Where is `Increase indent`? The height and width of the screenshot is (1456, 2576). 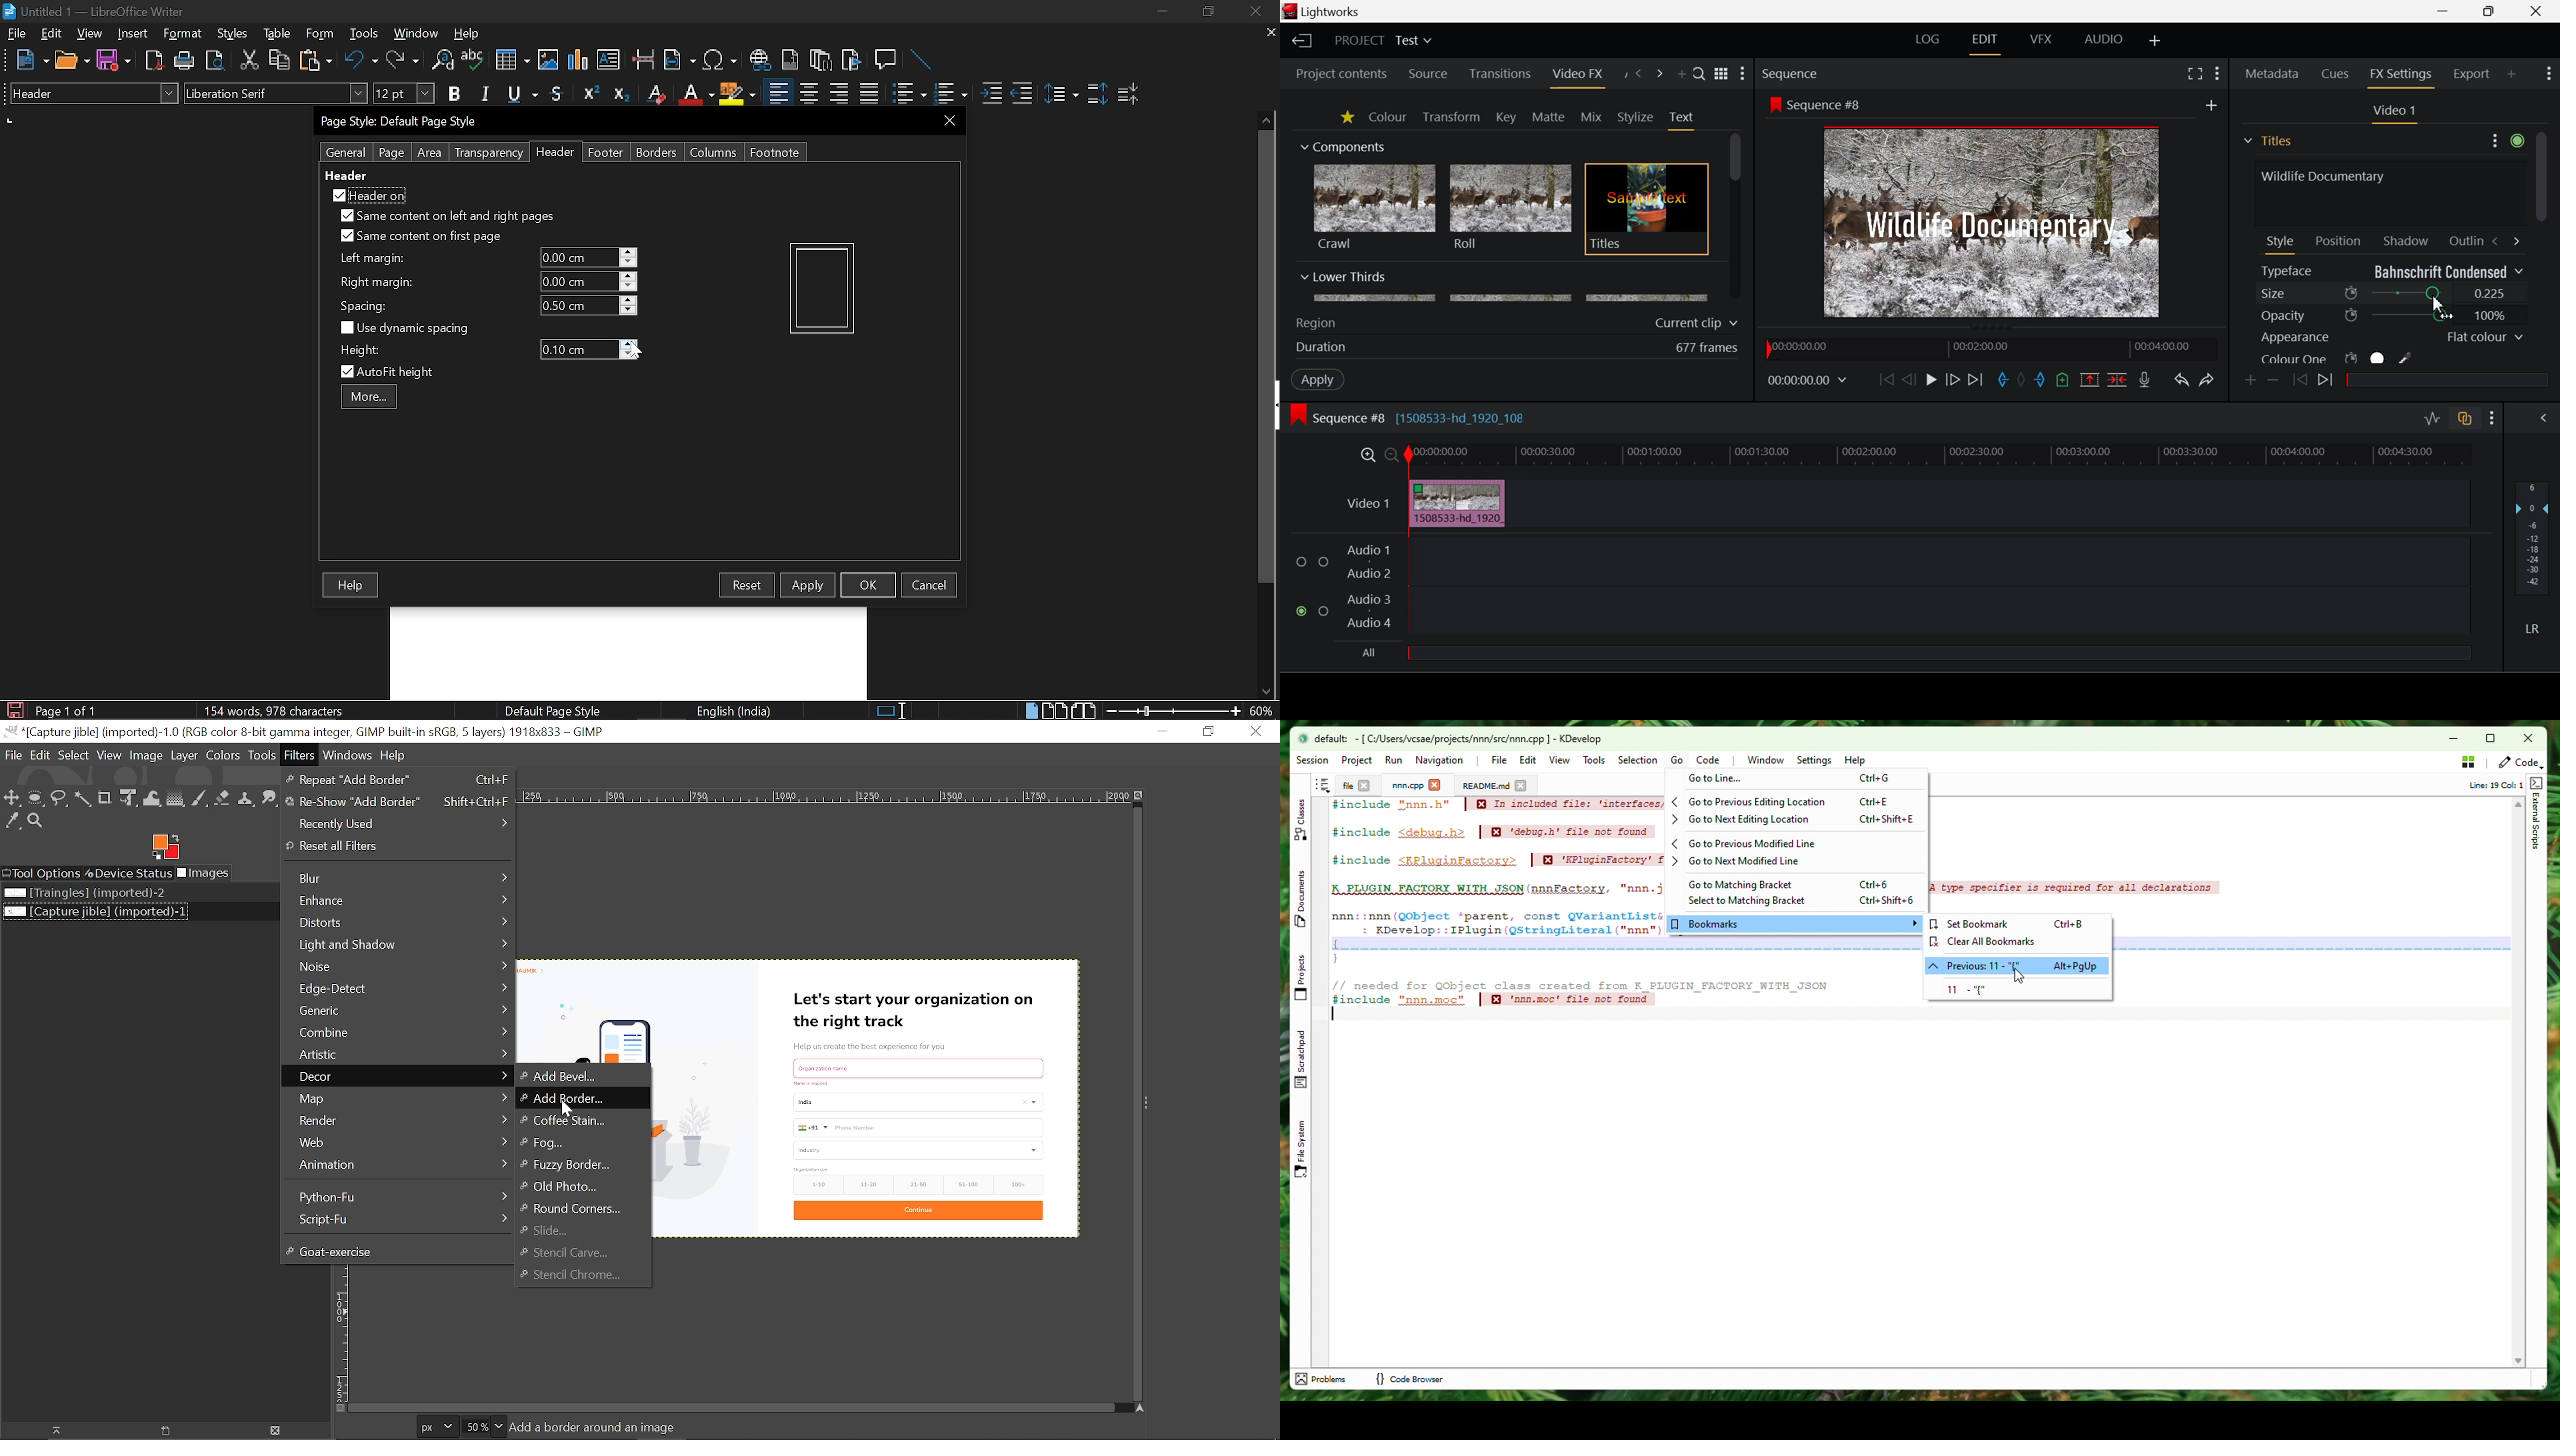 Increase indent is located at coordinates (990, 93).